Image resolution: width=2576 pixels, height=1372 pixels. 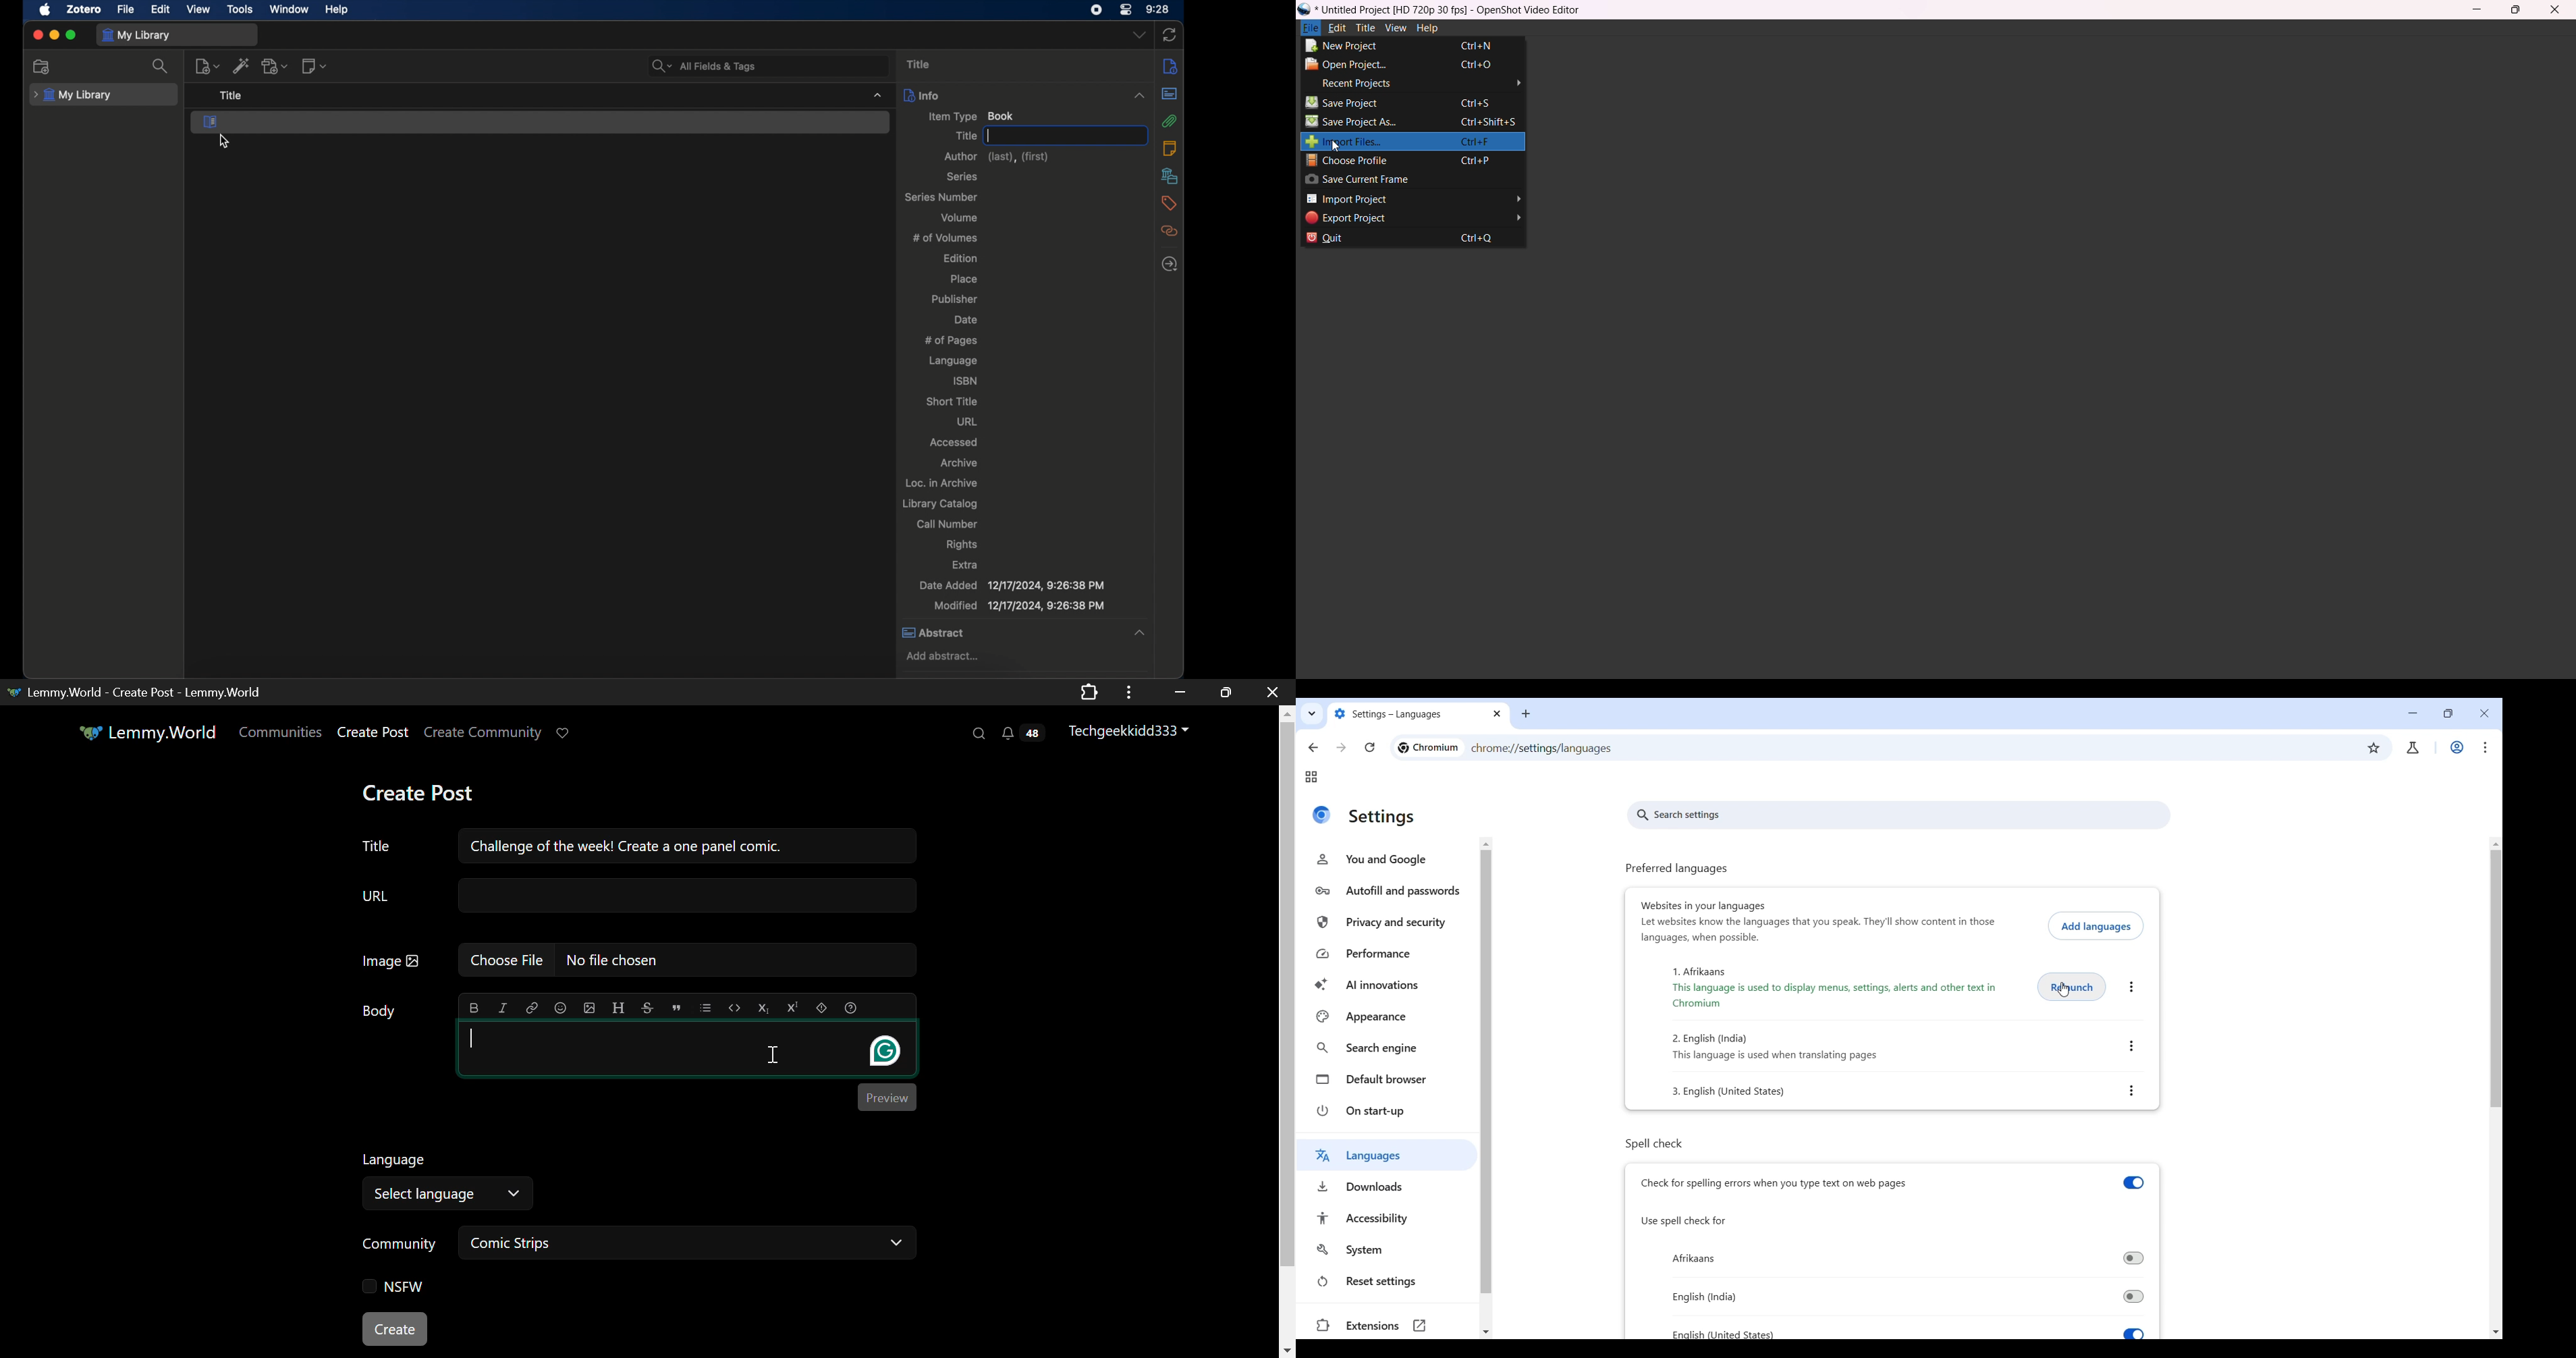 What do you see at coordinates (393, 1160) in the screenshot?
I see `Language` at bounding box center [393, 1160].